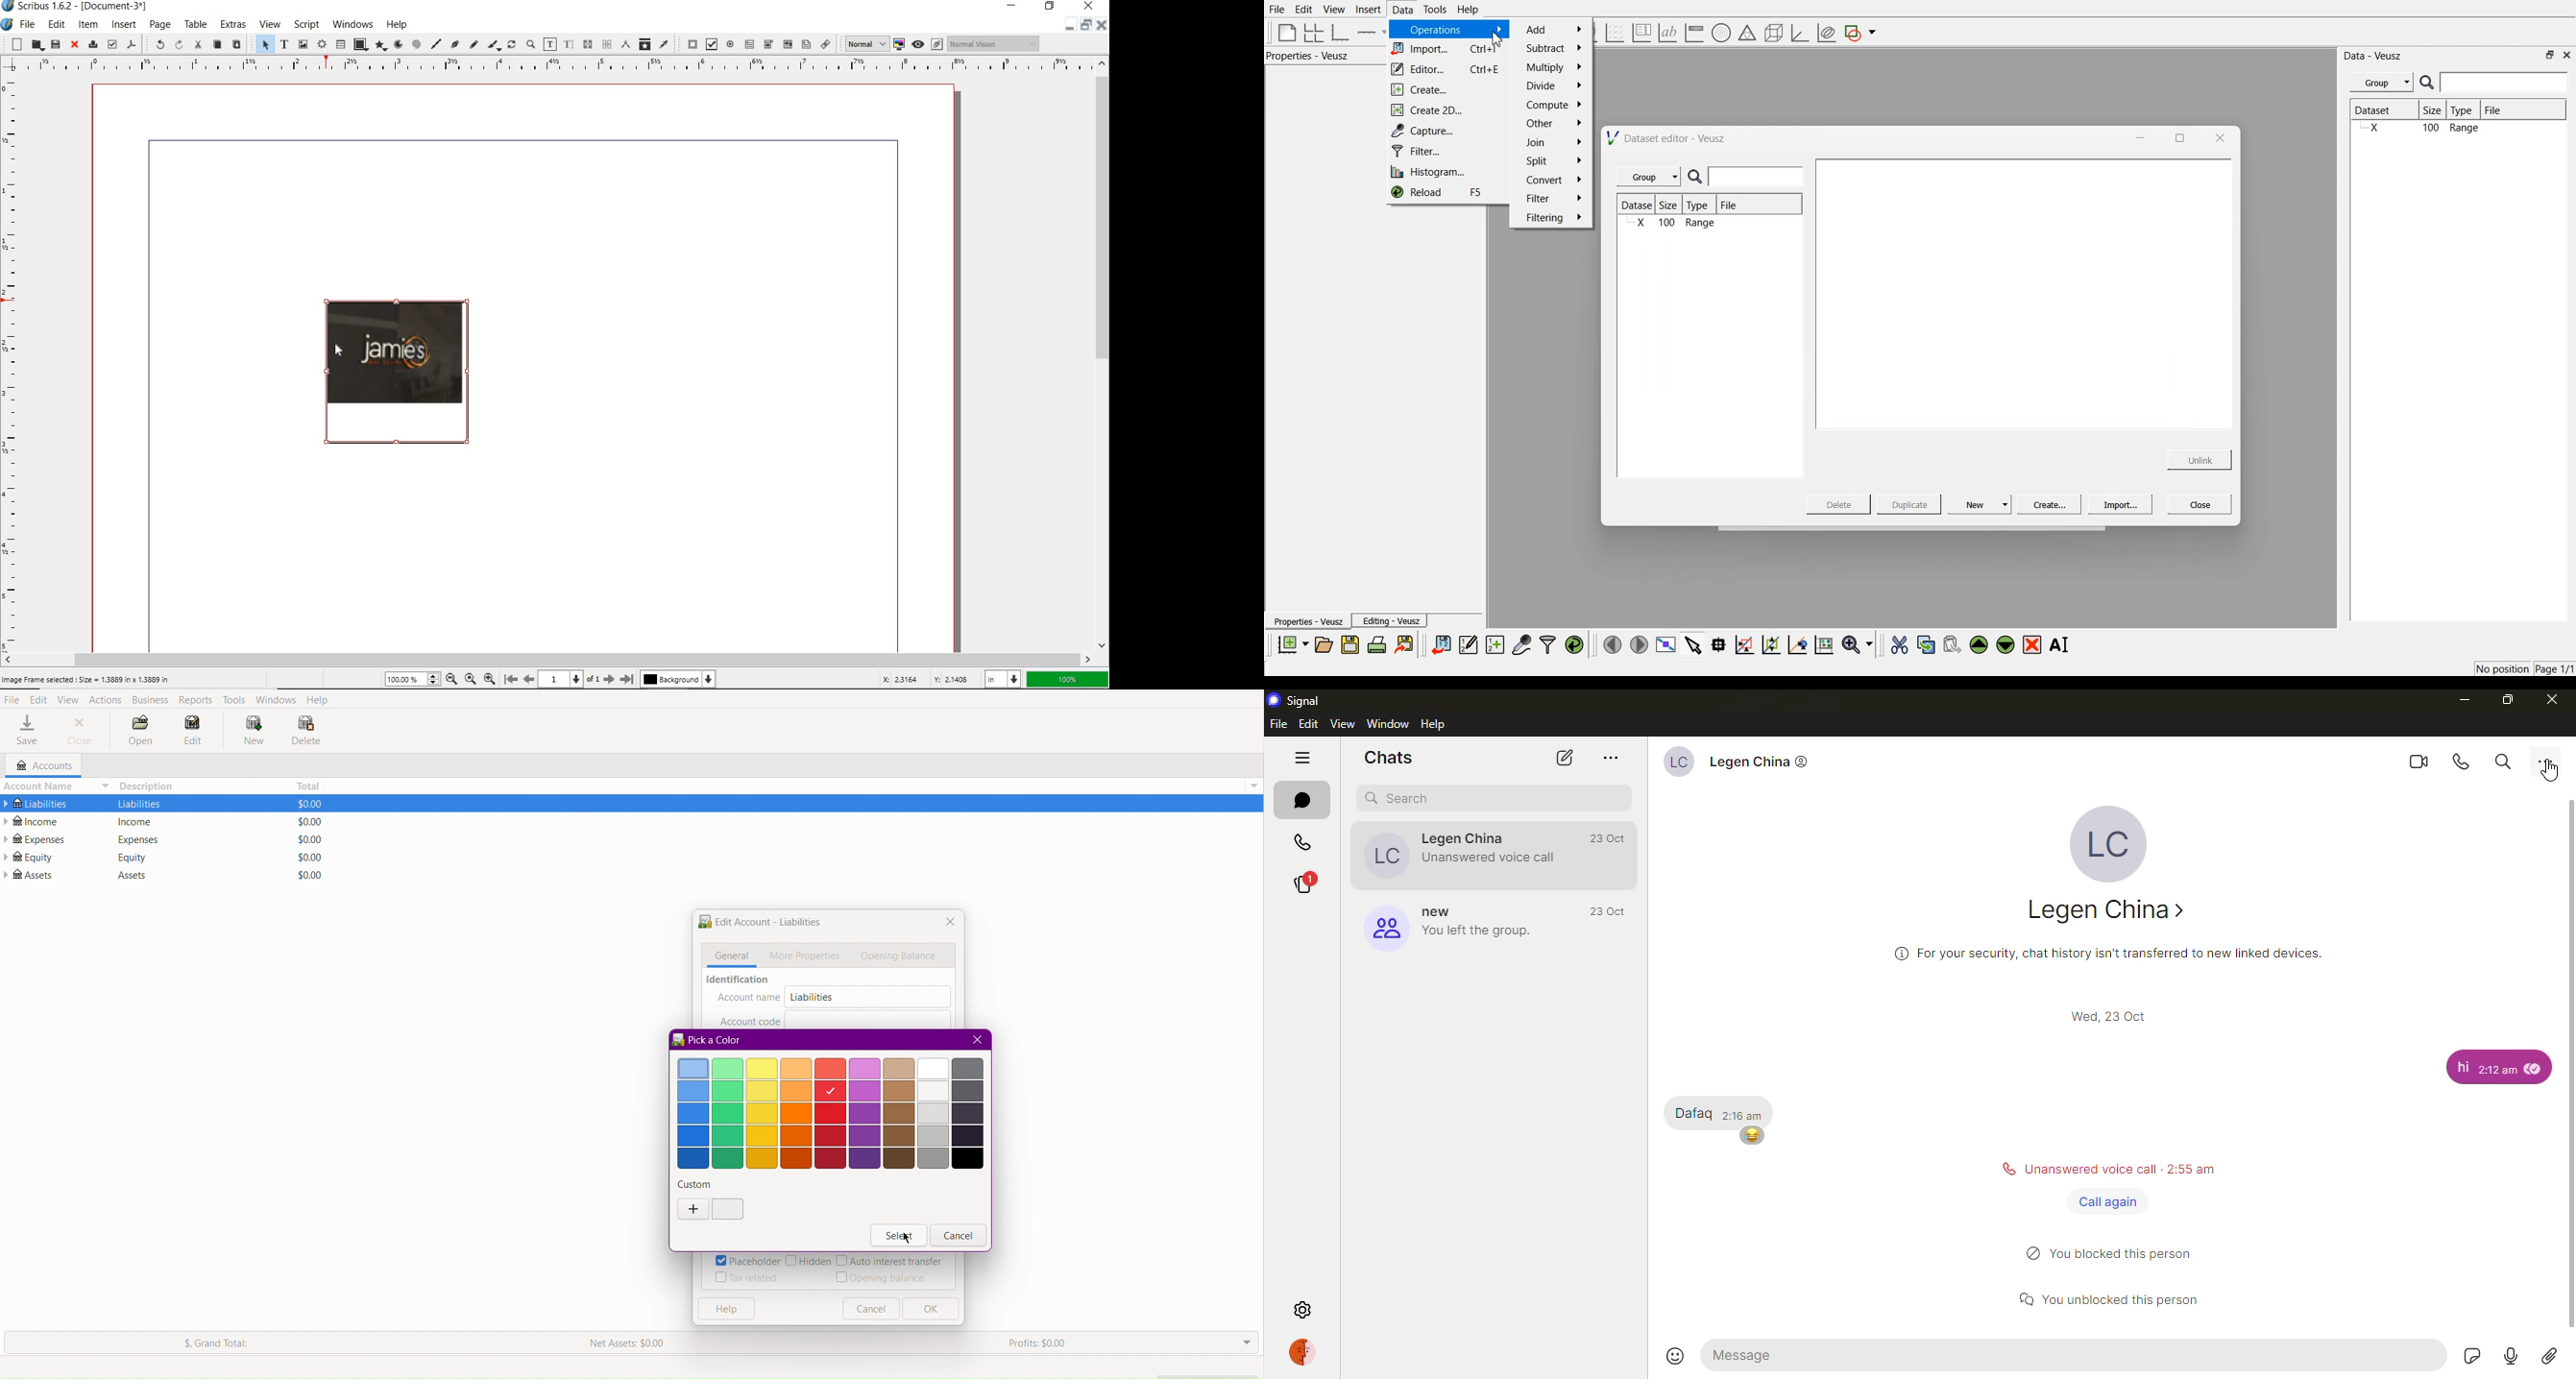 The height and width of the screenshot is (1400, 2576). I want to click on minimise or maximise, so click(2550, 55).